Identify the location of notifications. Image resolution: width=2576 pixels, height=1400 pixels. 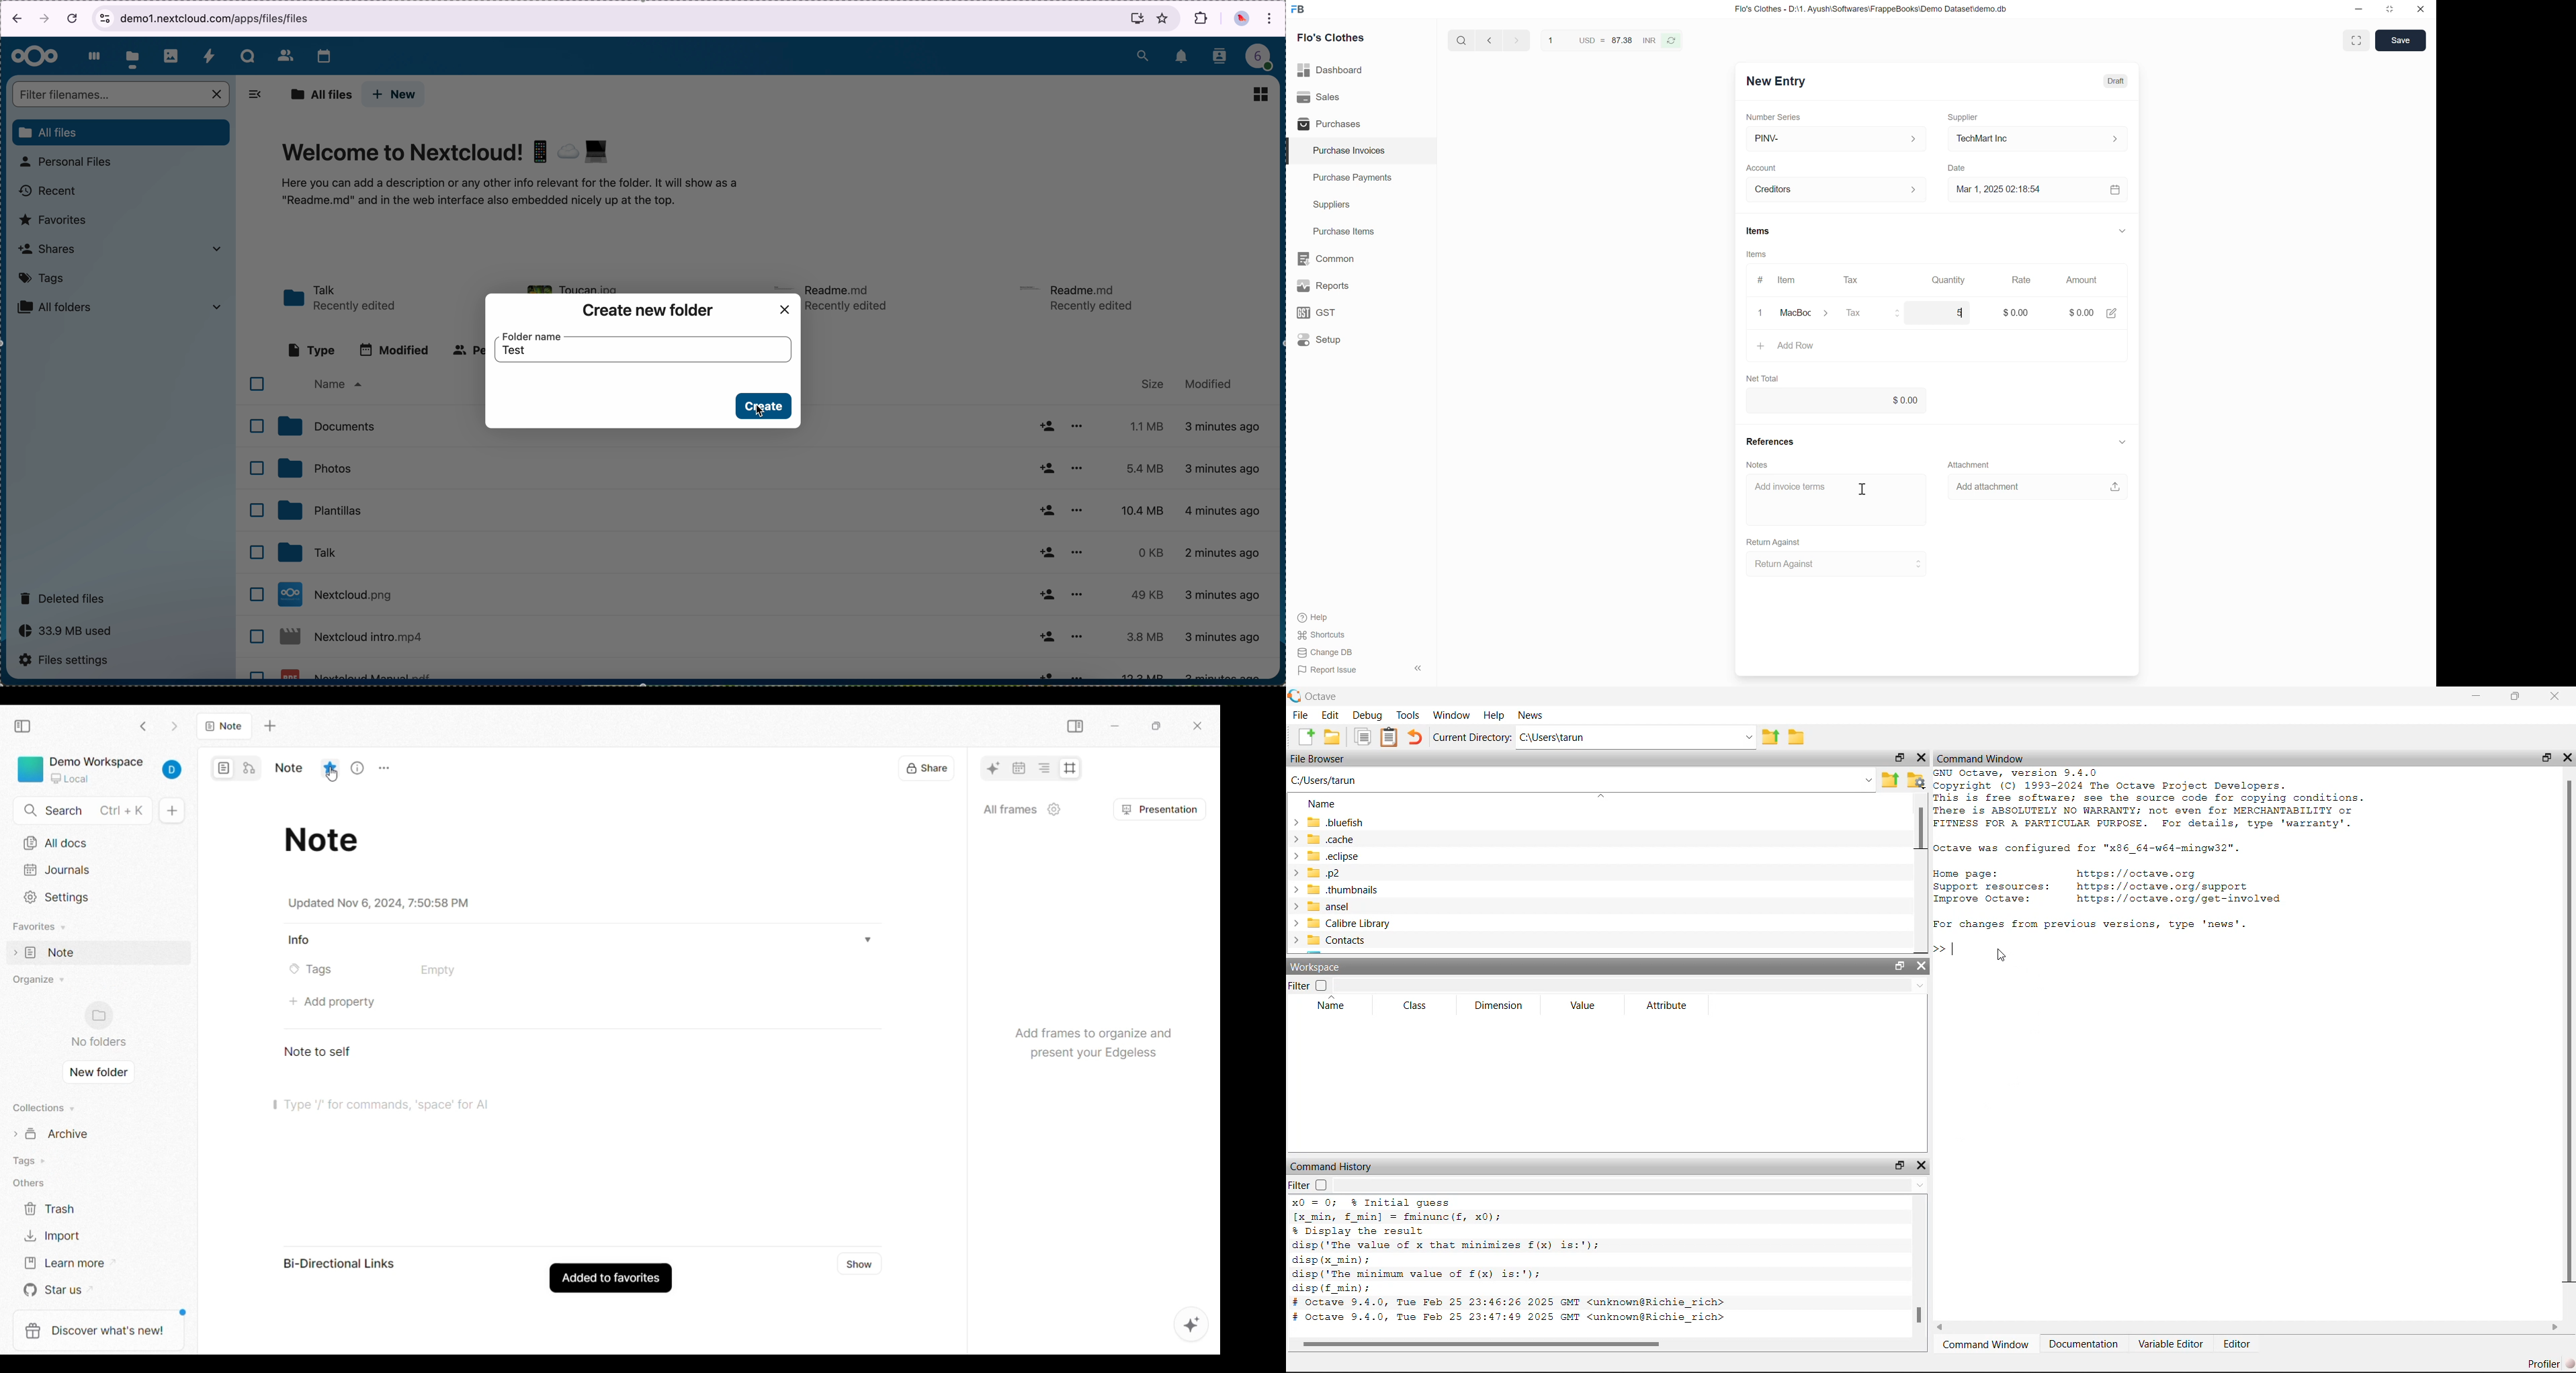
(1182, 57).